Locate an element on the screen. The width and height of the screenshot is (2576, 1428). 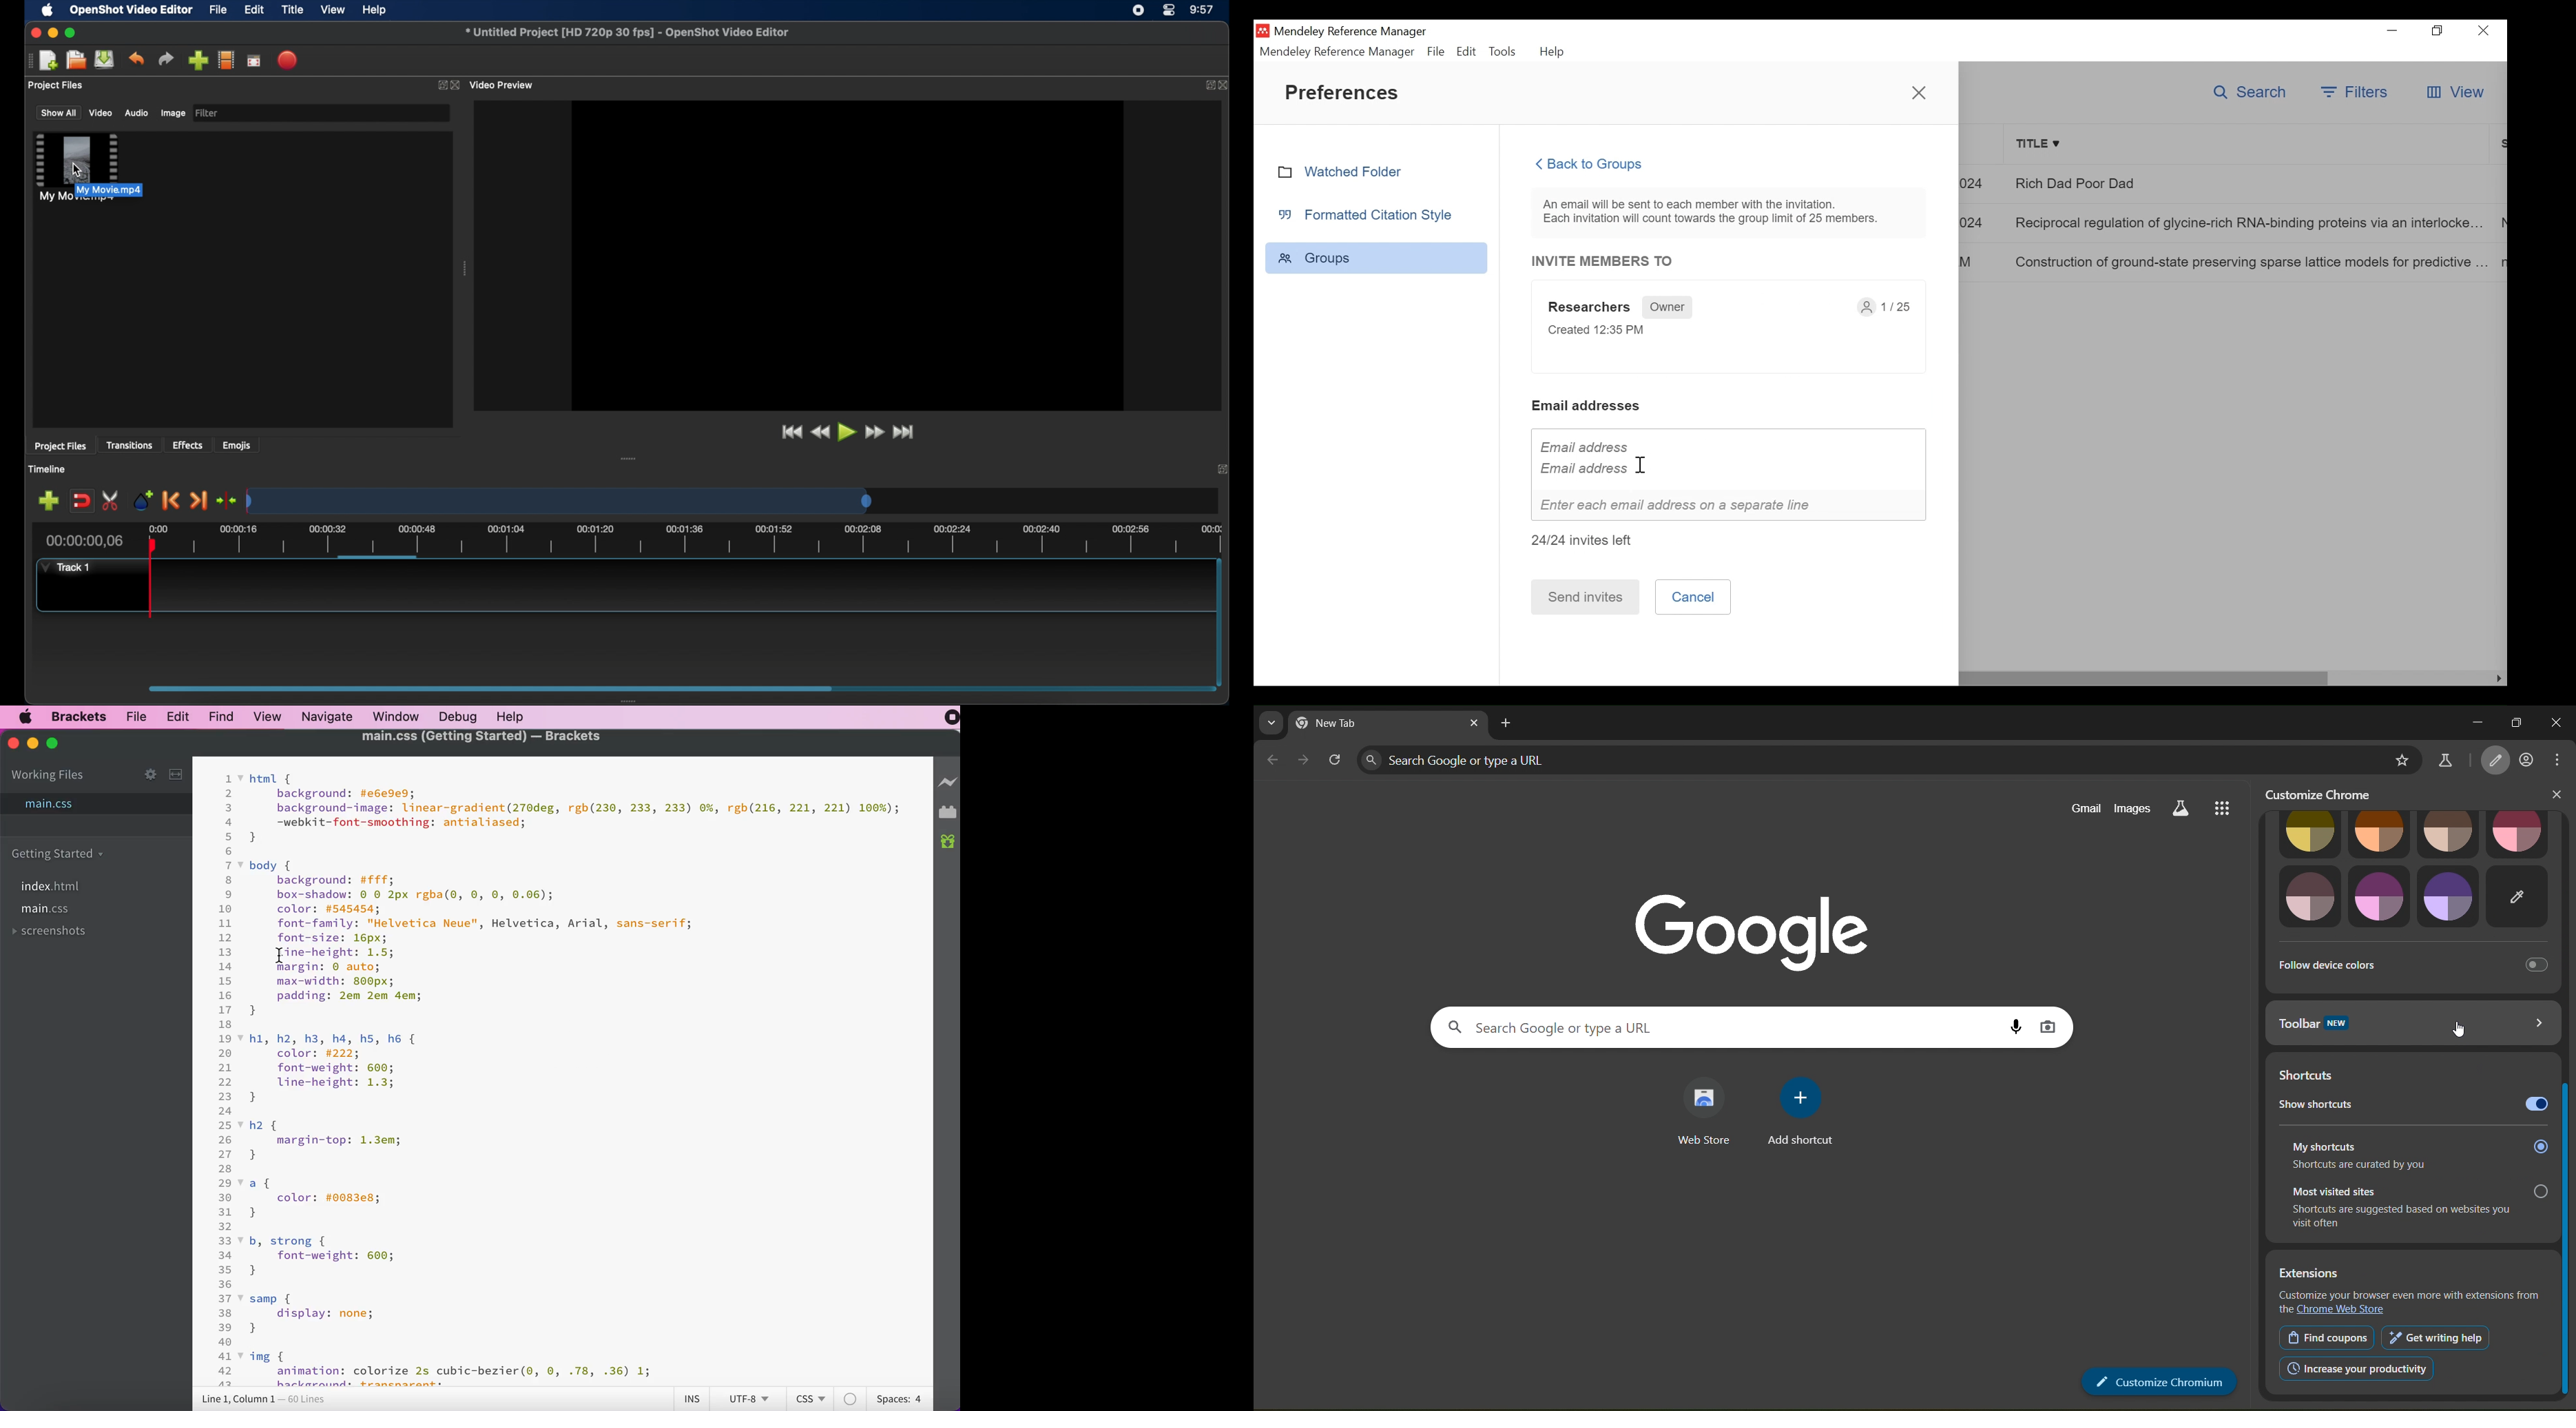
1 is located at coordinates (228, 779).